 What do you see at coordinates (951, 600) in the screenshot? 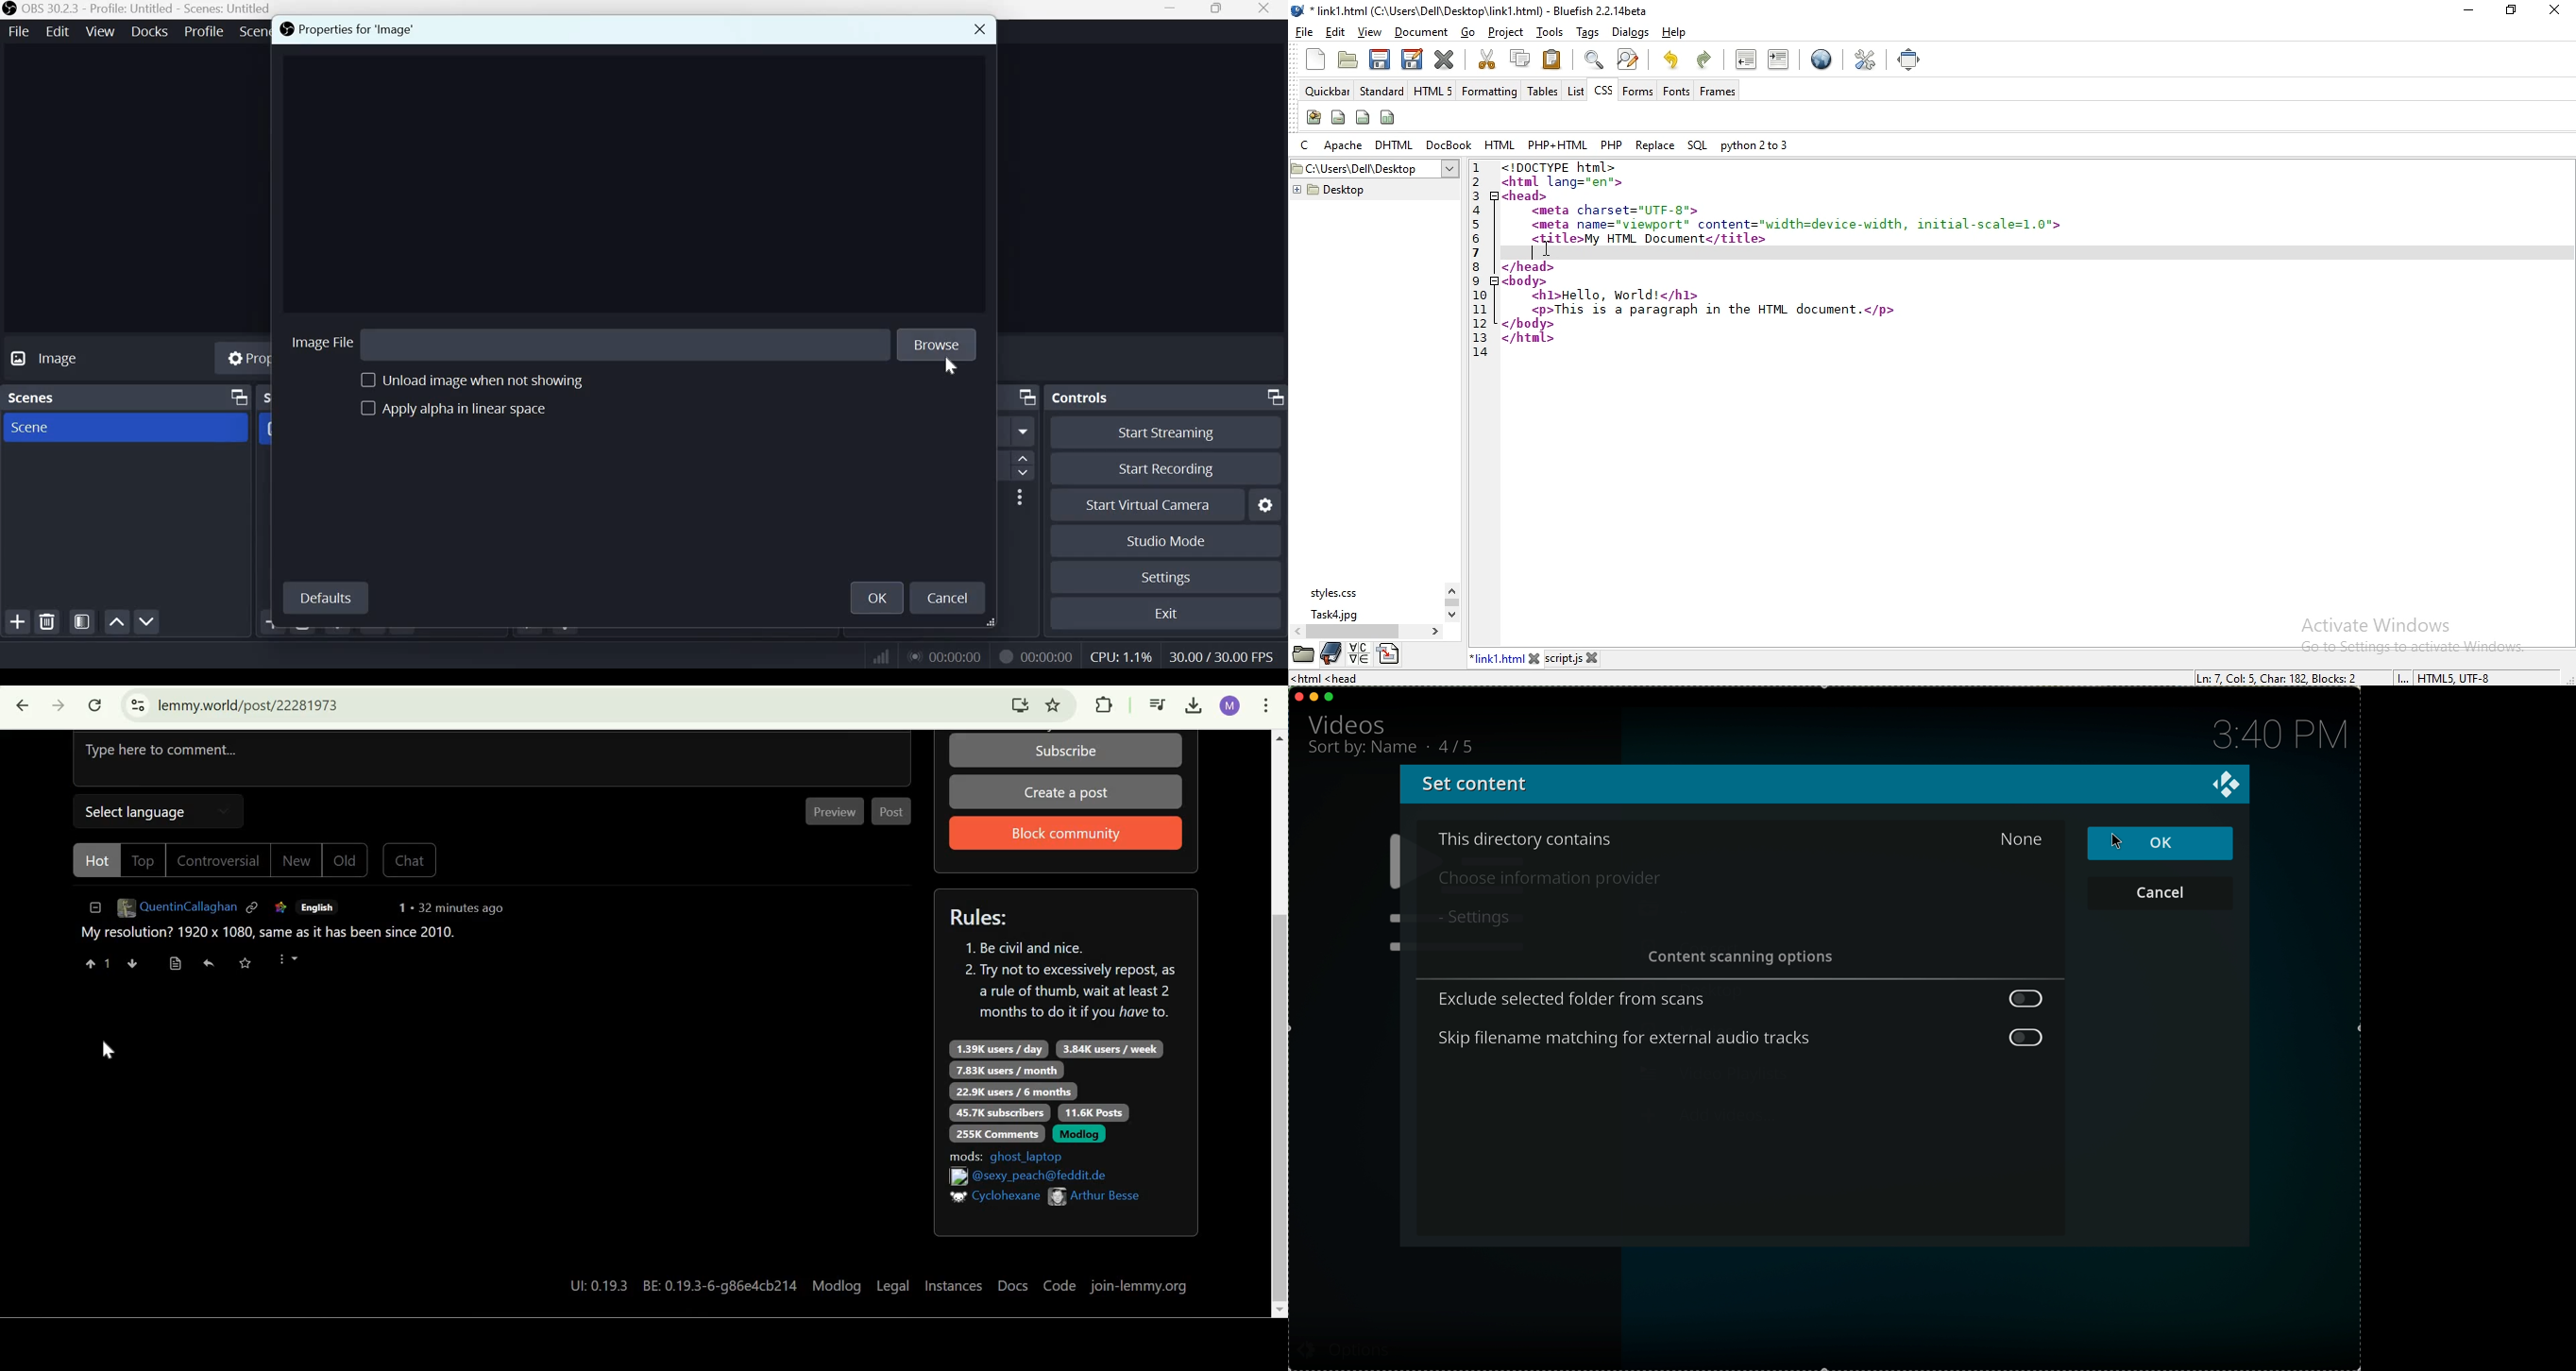
I see `Cancel` at bounding box center [951, 600].